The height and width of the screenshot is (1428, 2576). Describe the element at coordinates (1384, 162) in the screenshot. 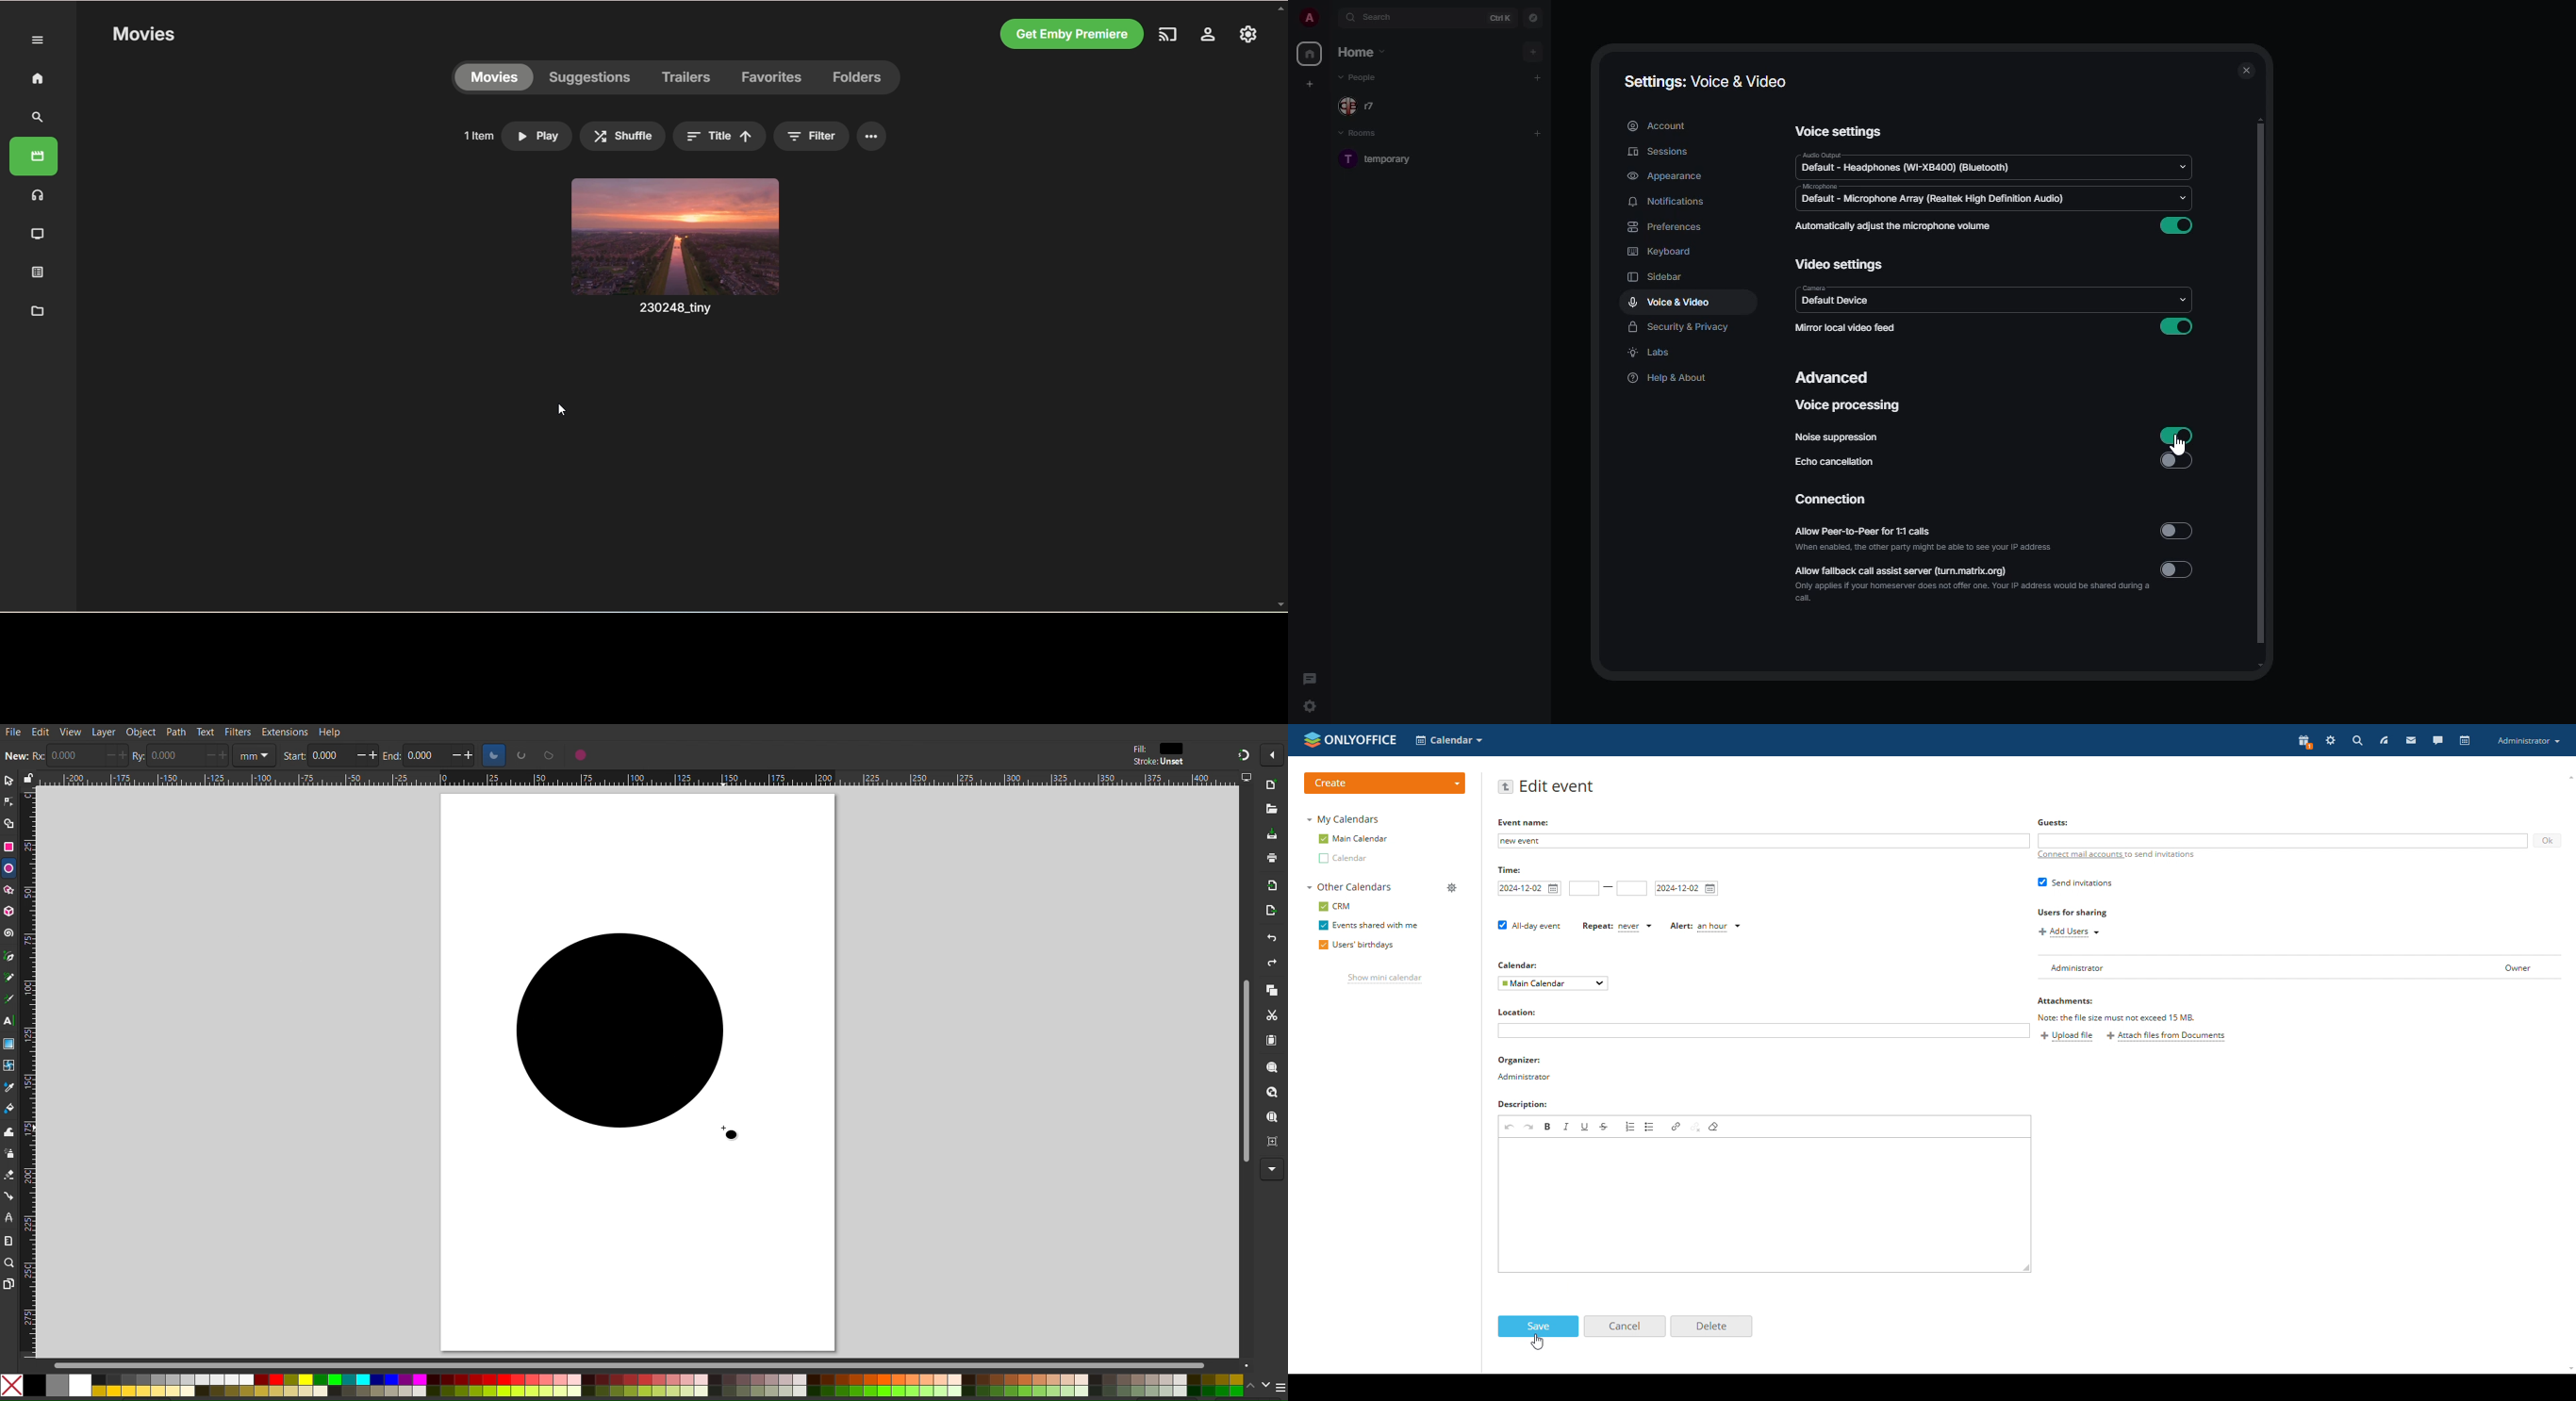

I see `room` at that location.